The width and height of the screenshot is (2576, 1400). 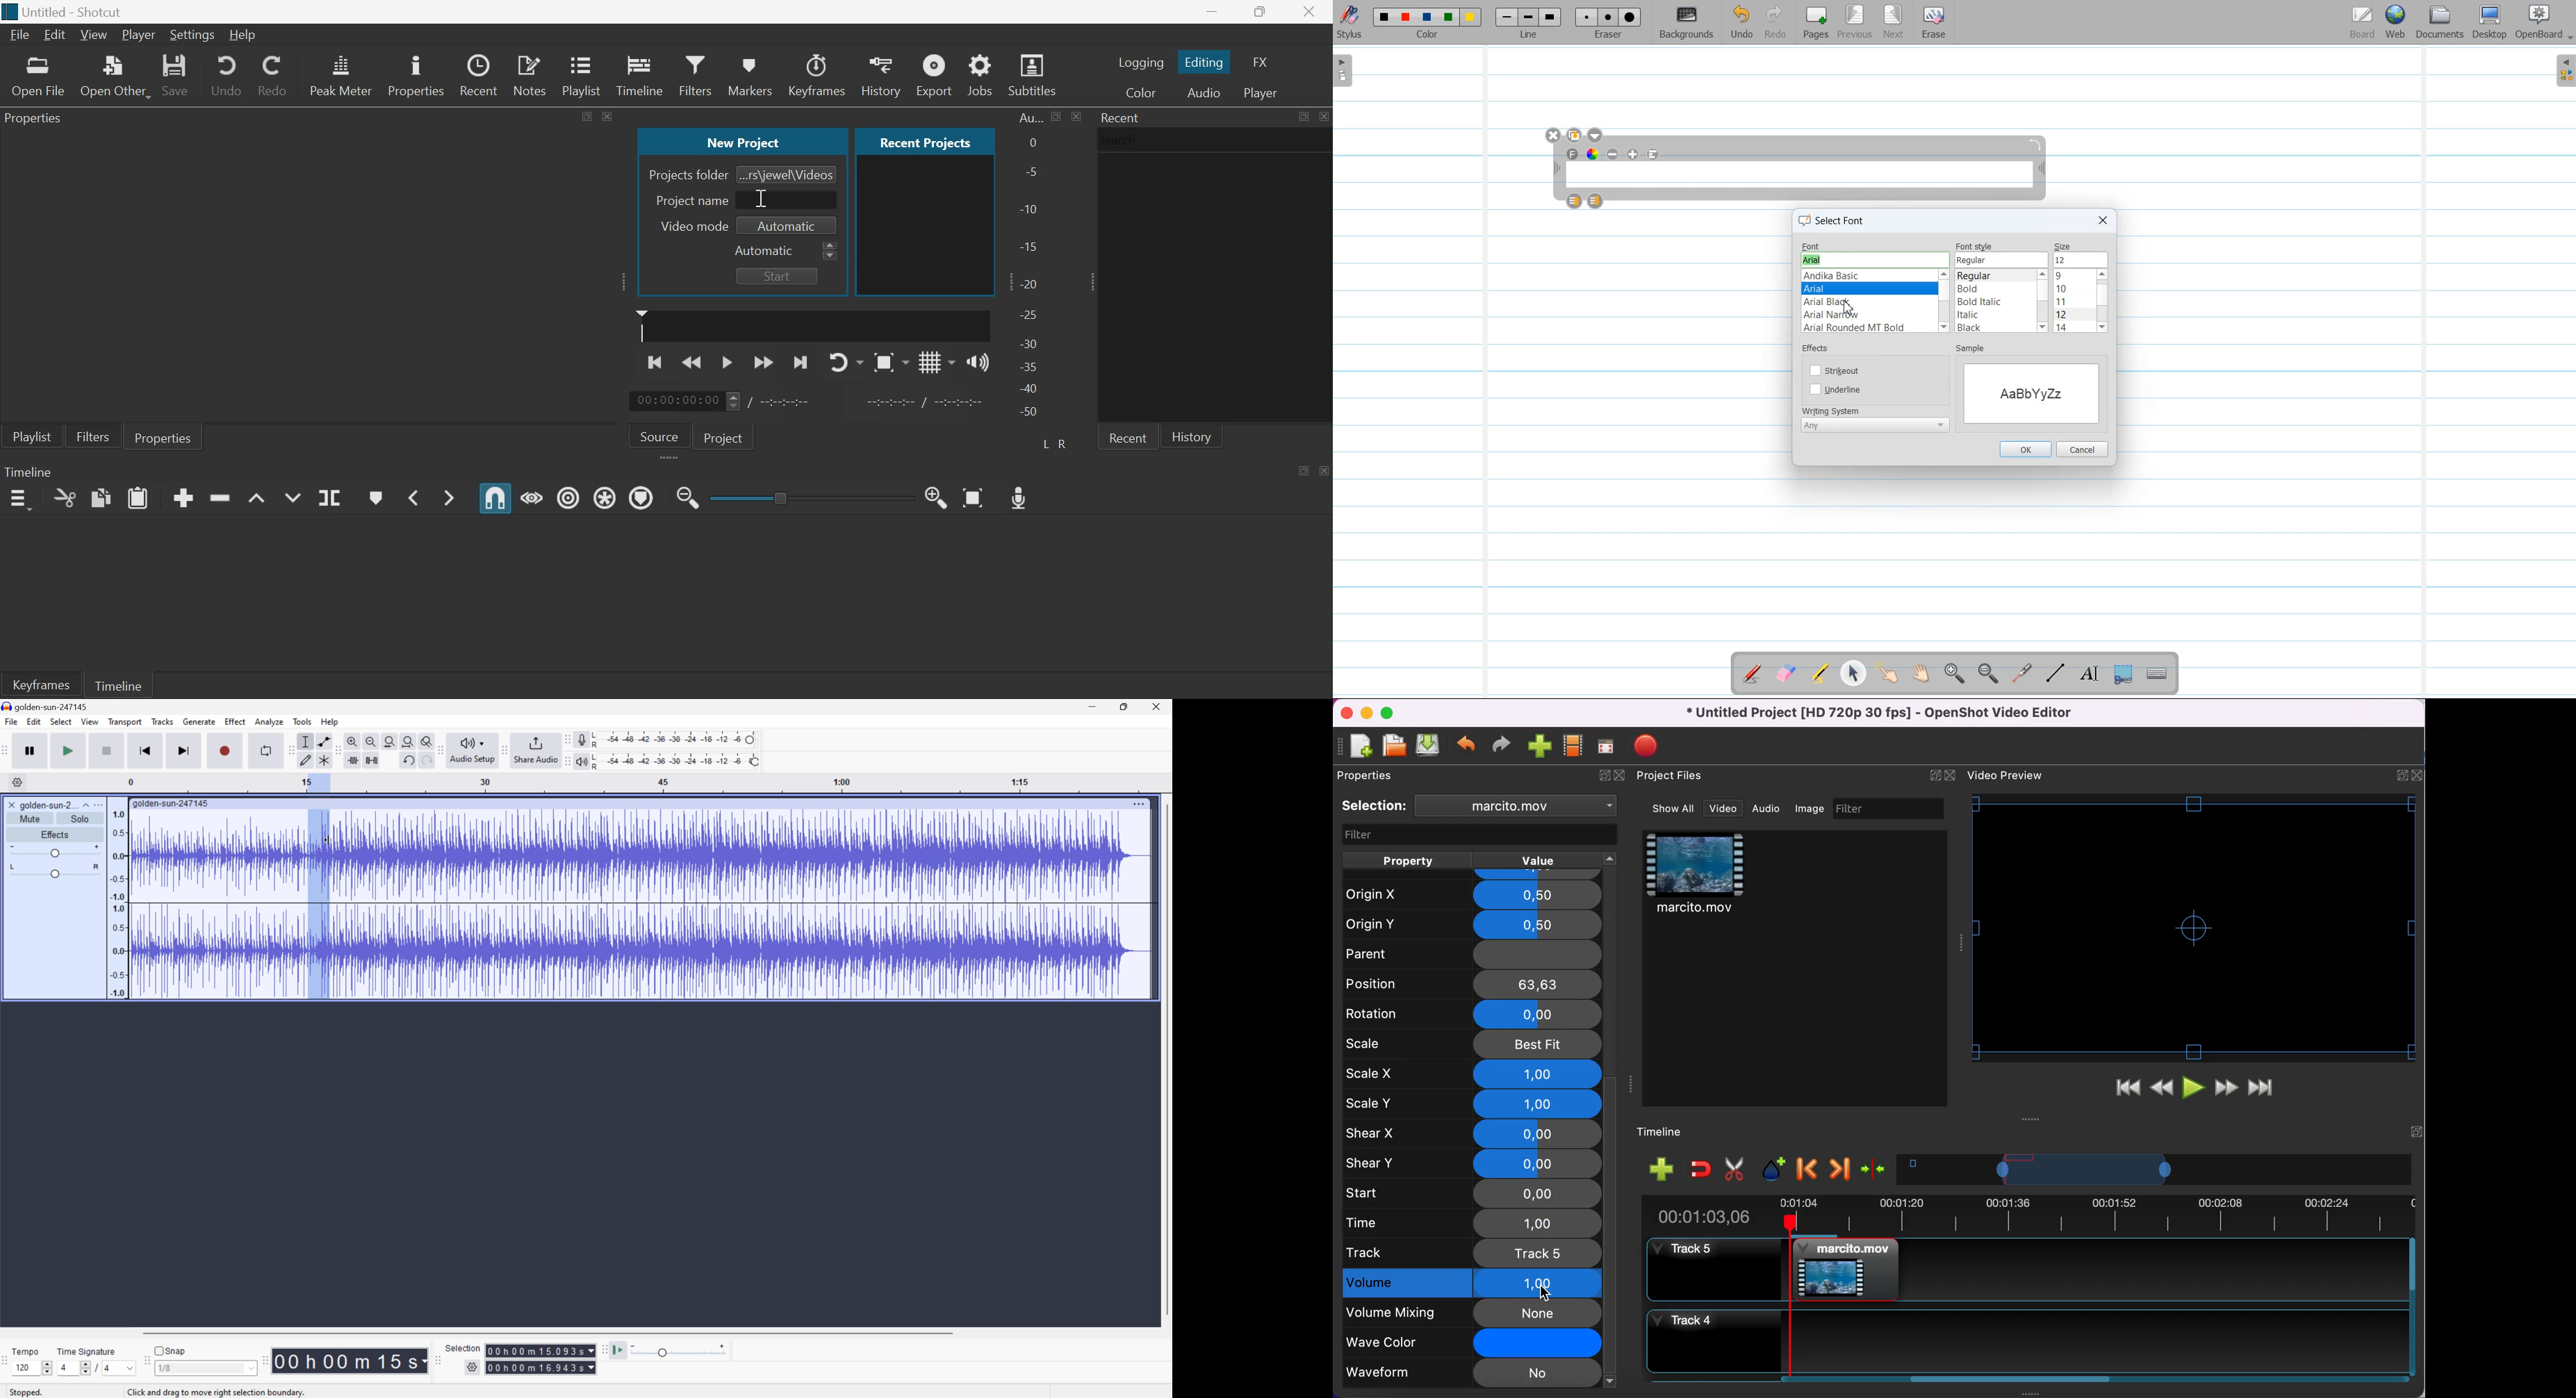 I want to click on Maximize, so click(x=588, y=115).